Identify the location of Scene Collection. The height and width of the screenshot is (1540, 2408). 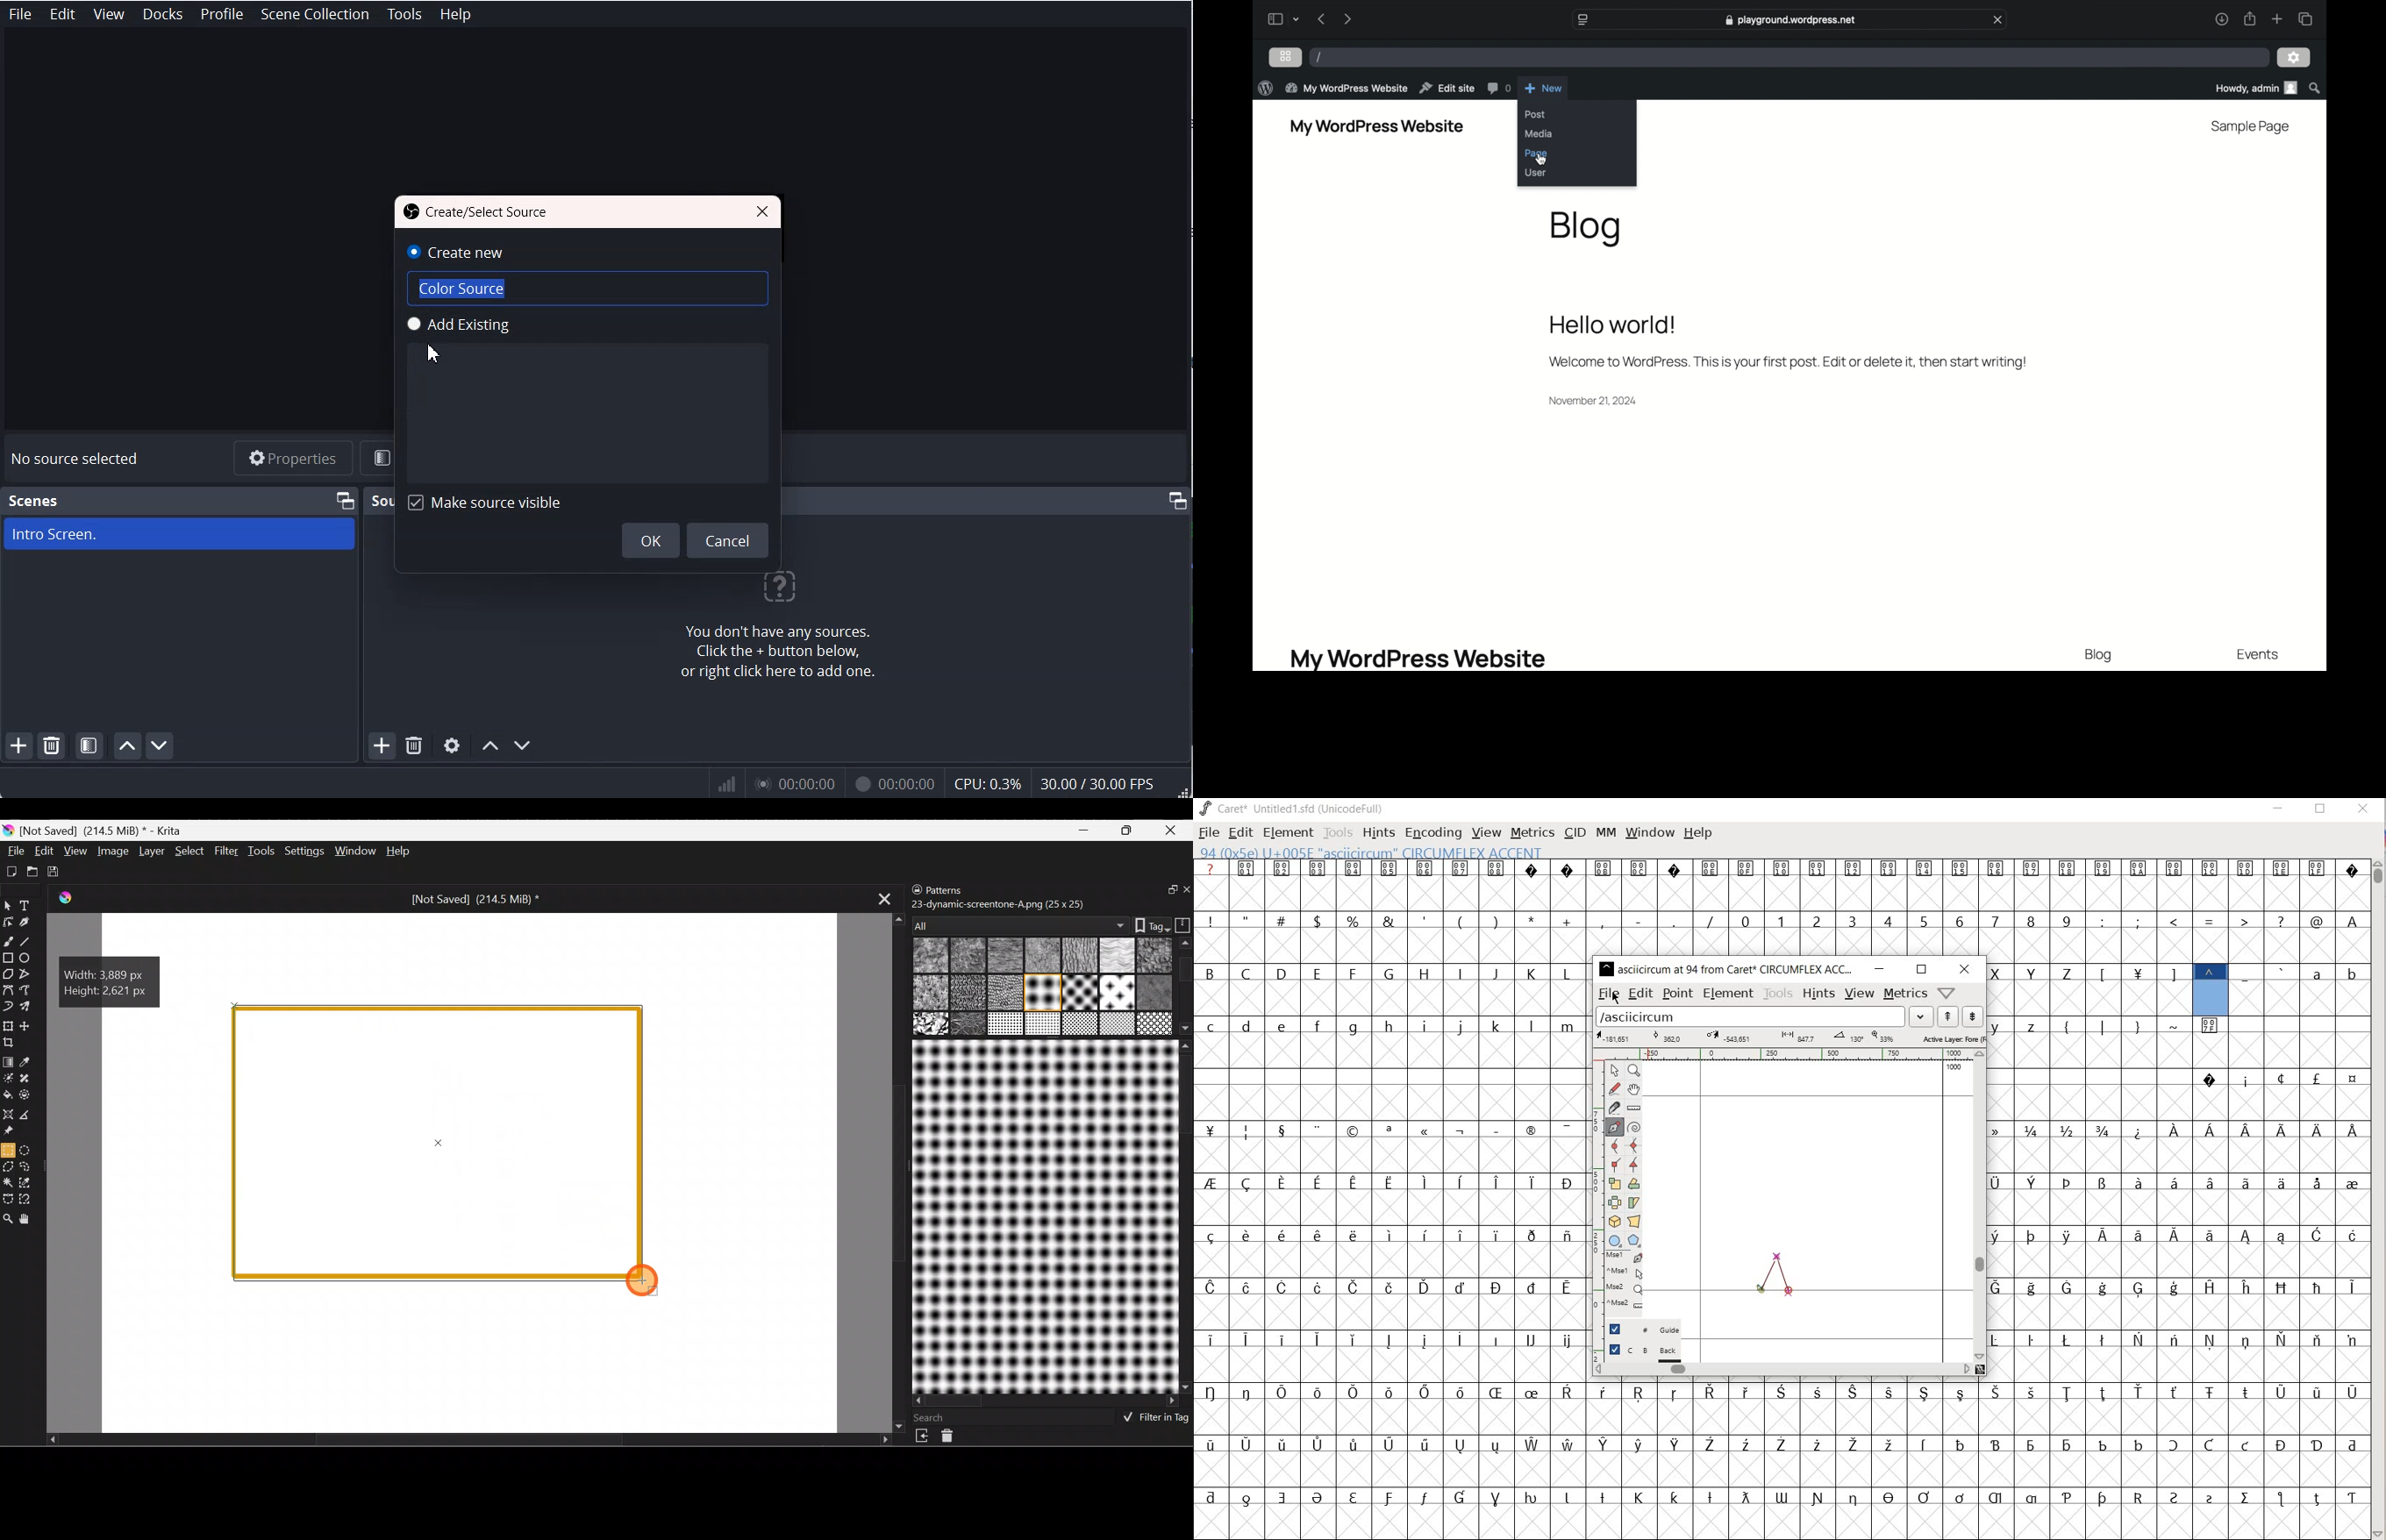
(317, 13).